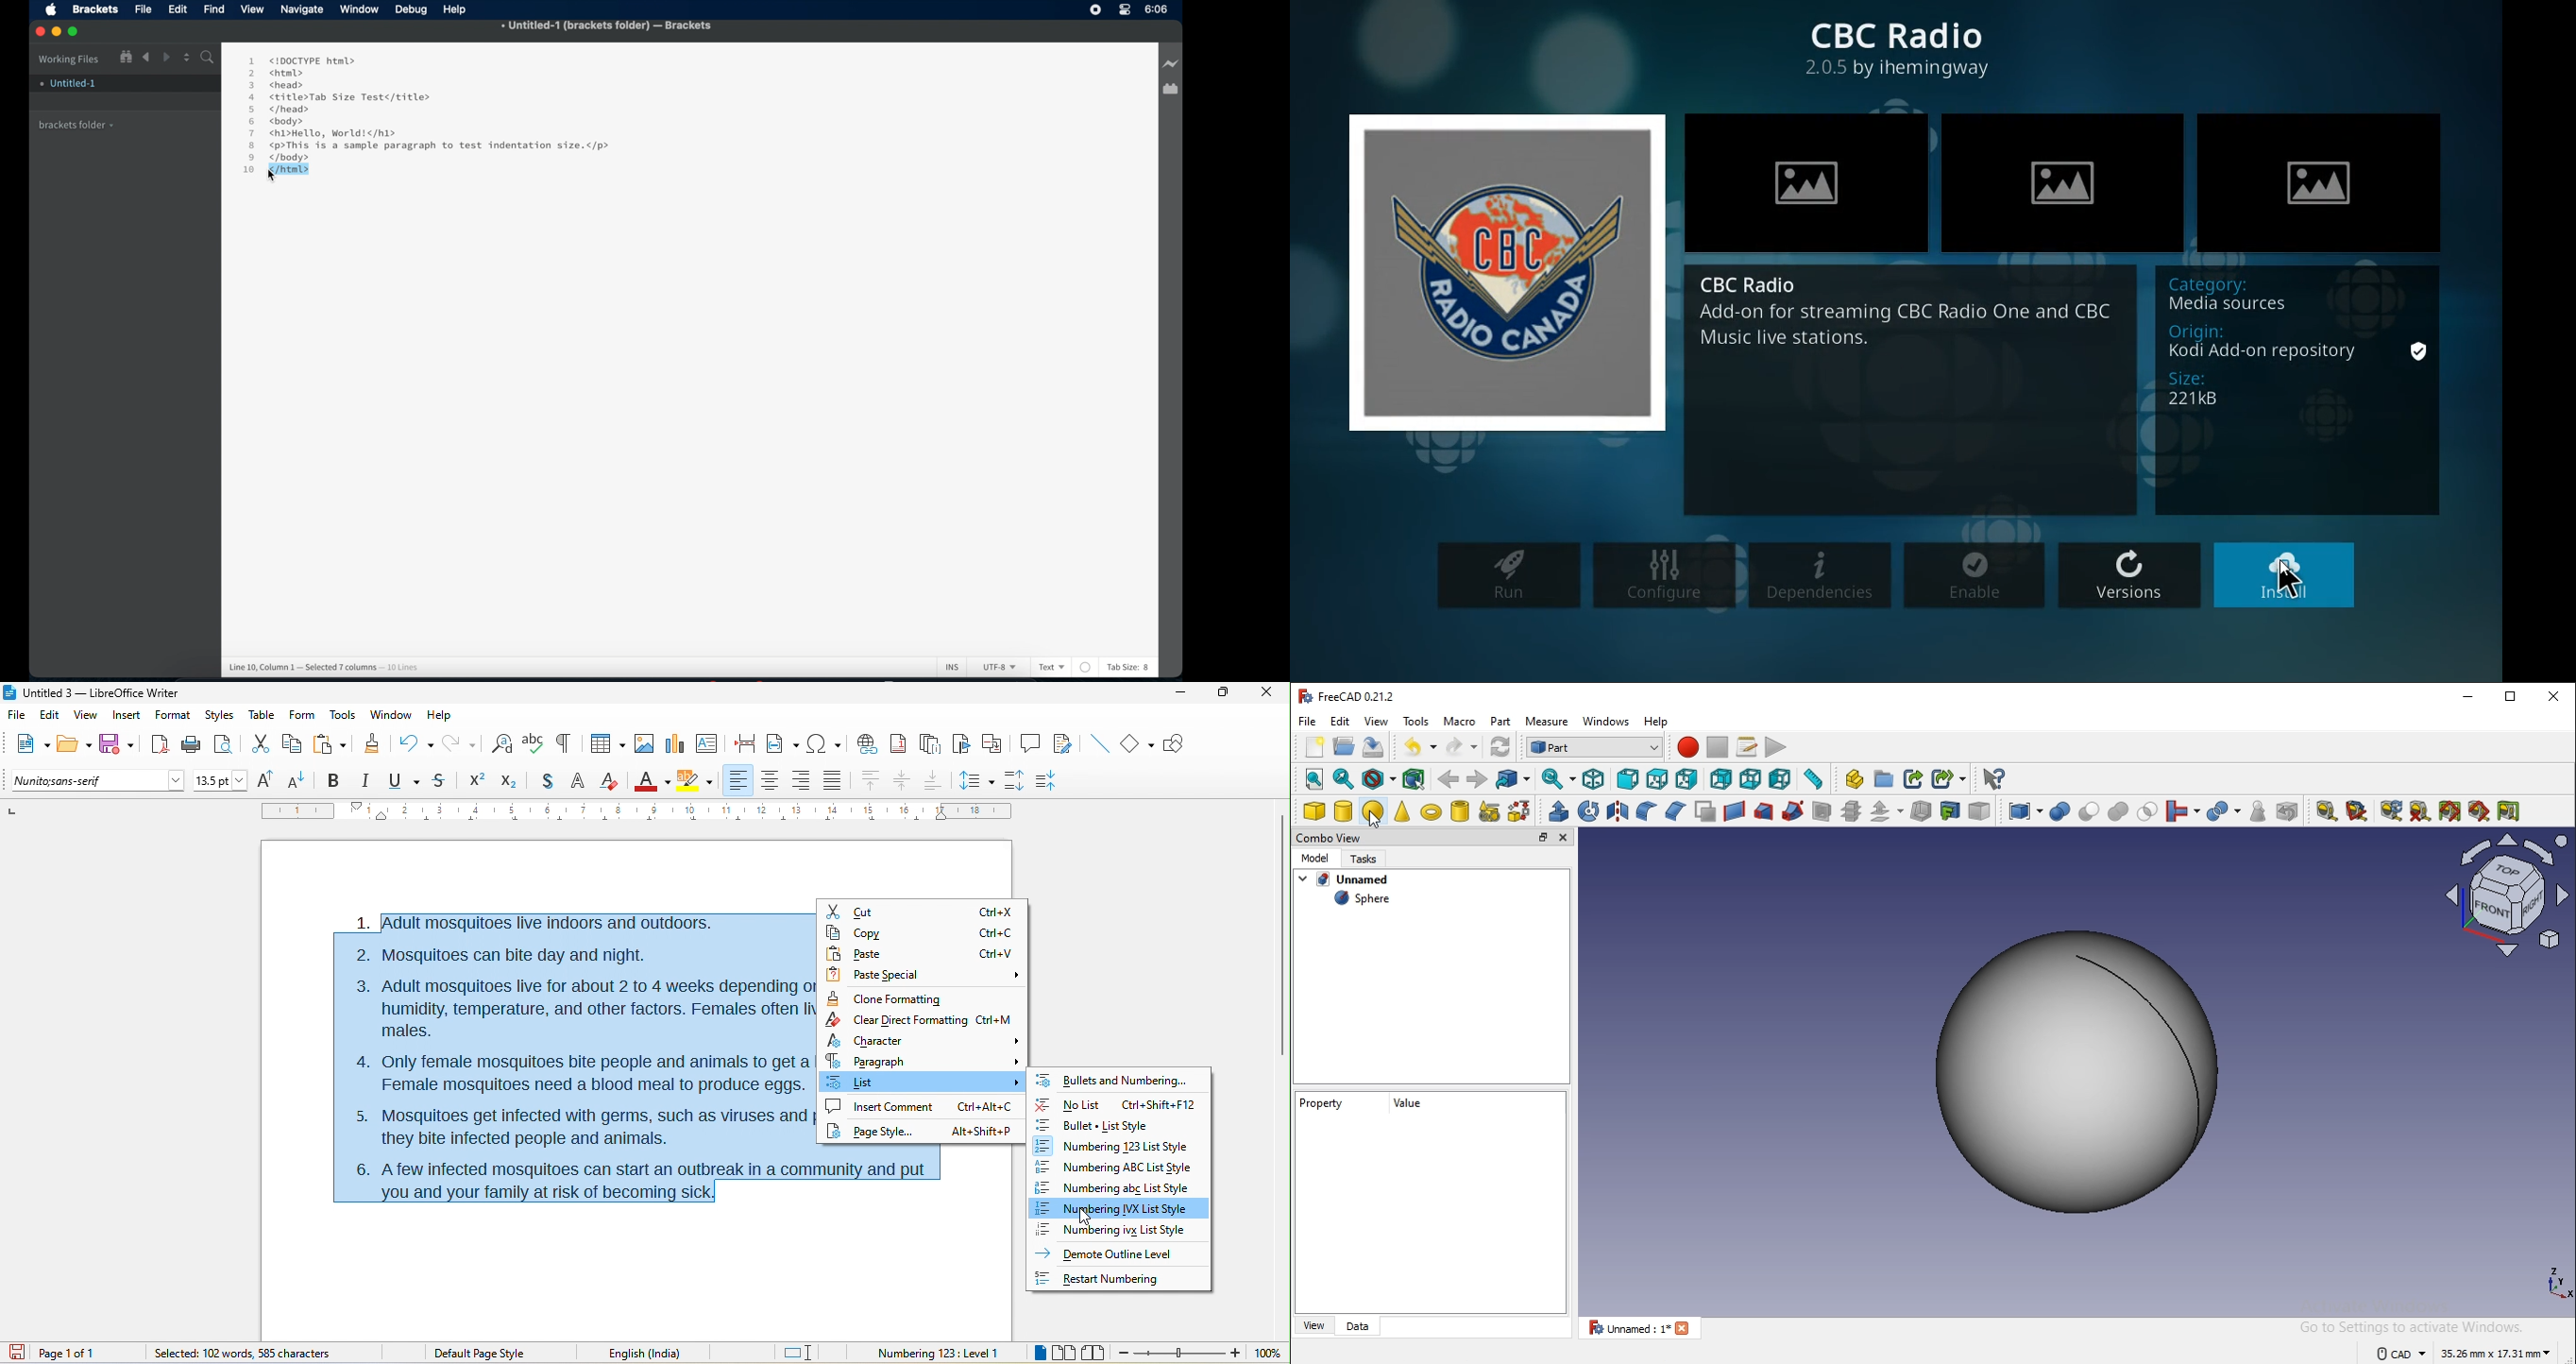 The image size is (2576, 1372). I want to click on front, so click(1628, 779).